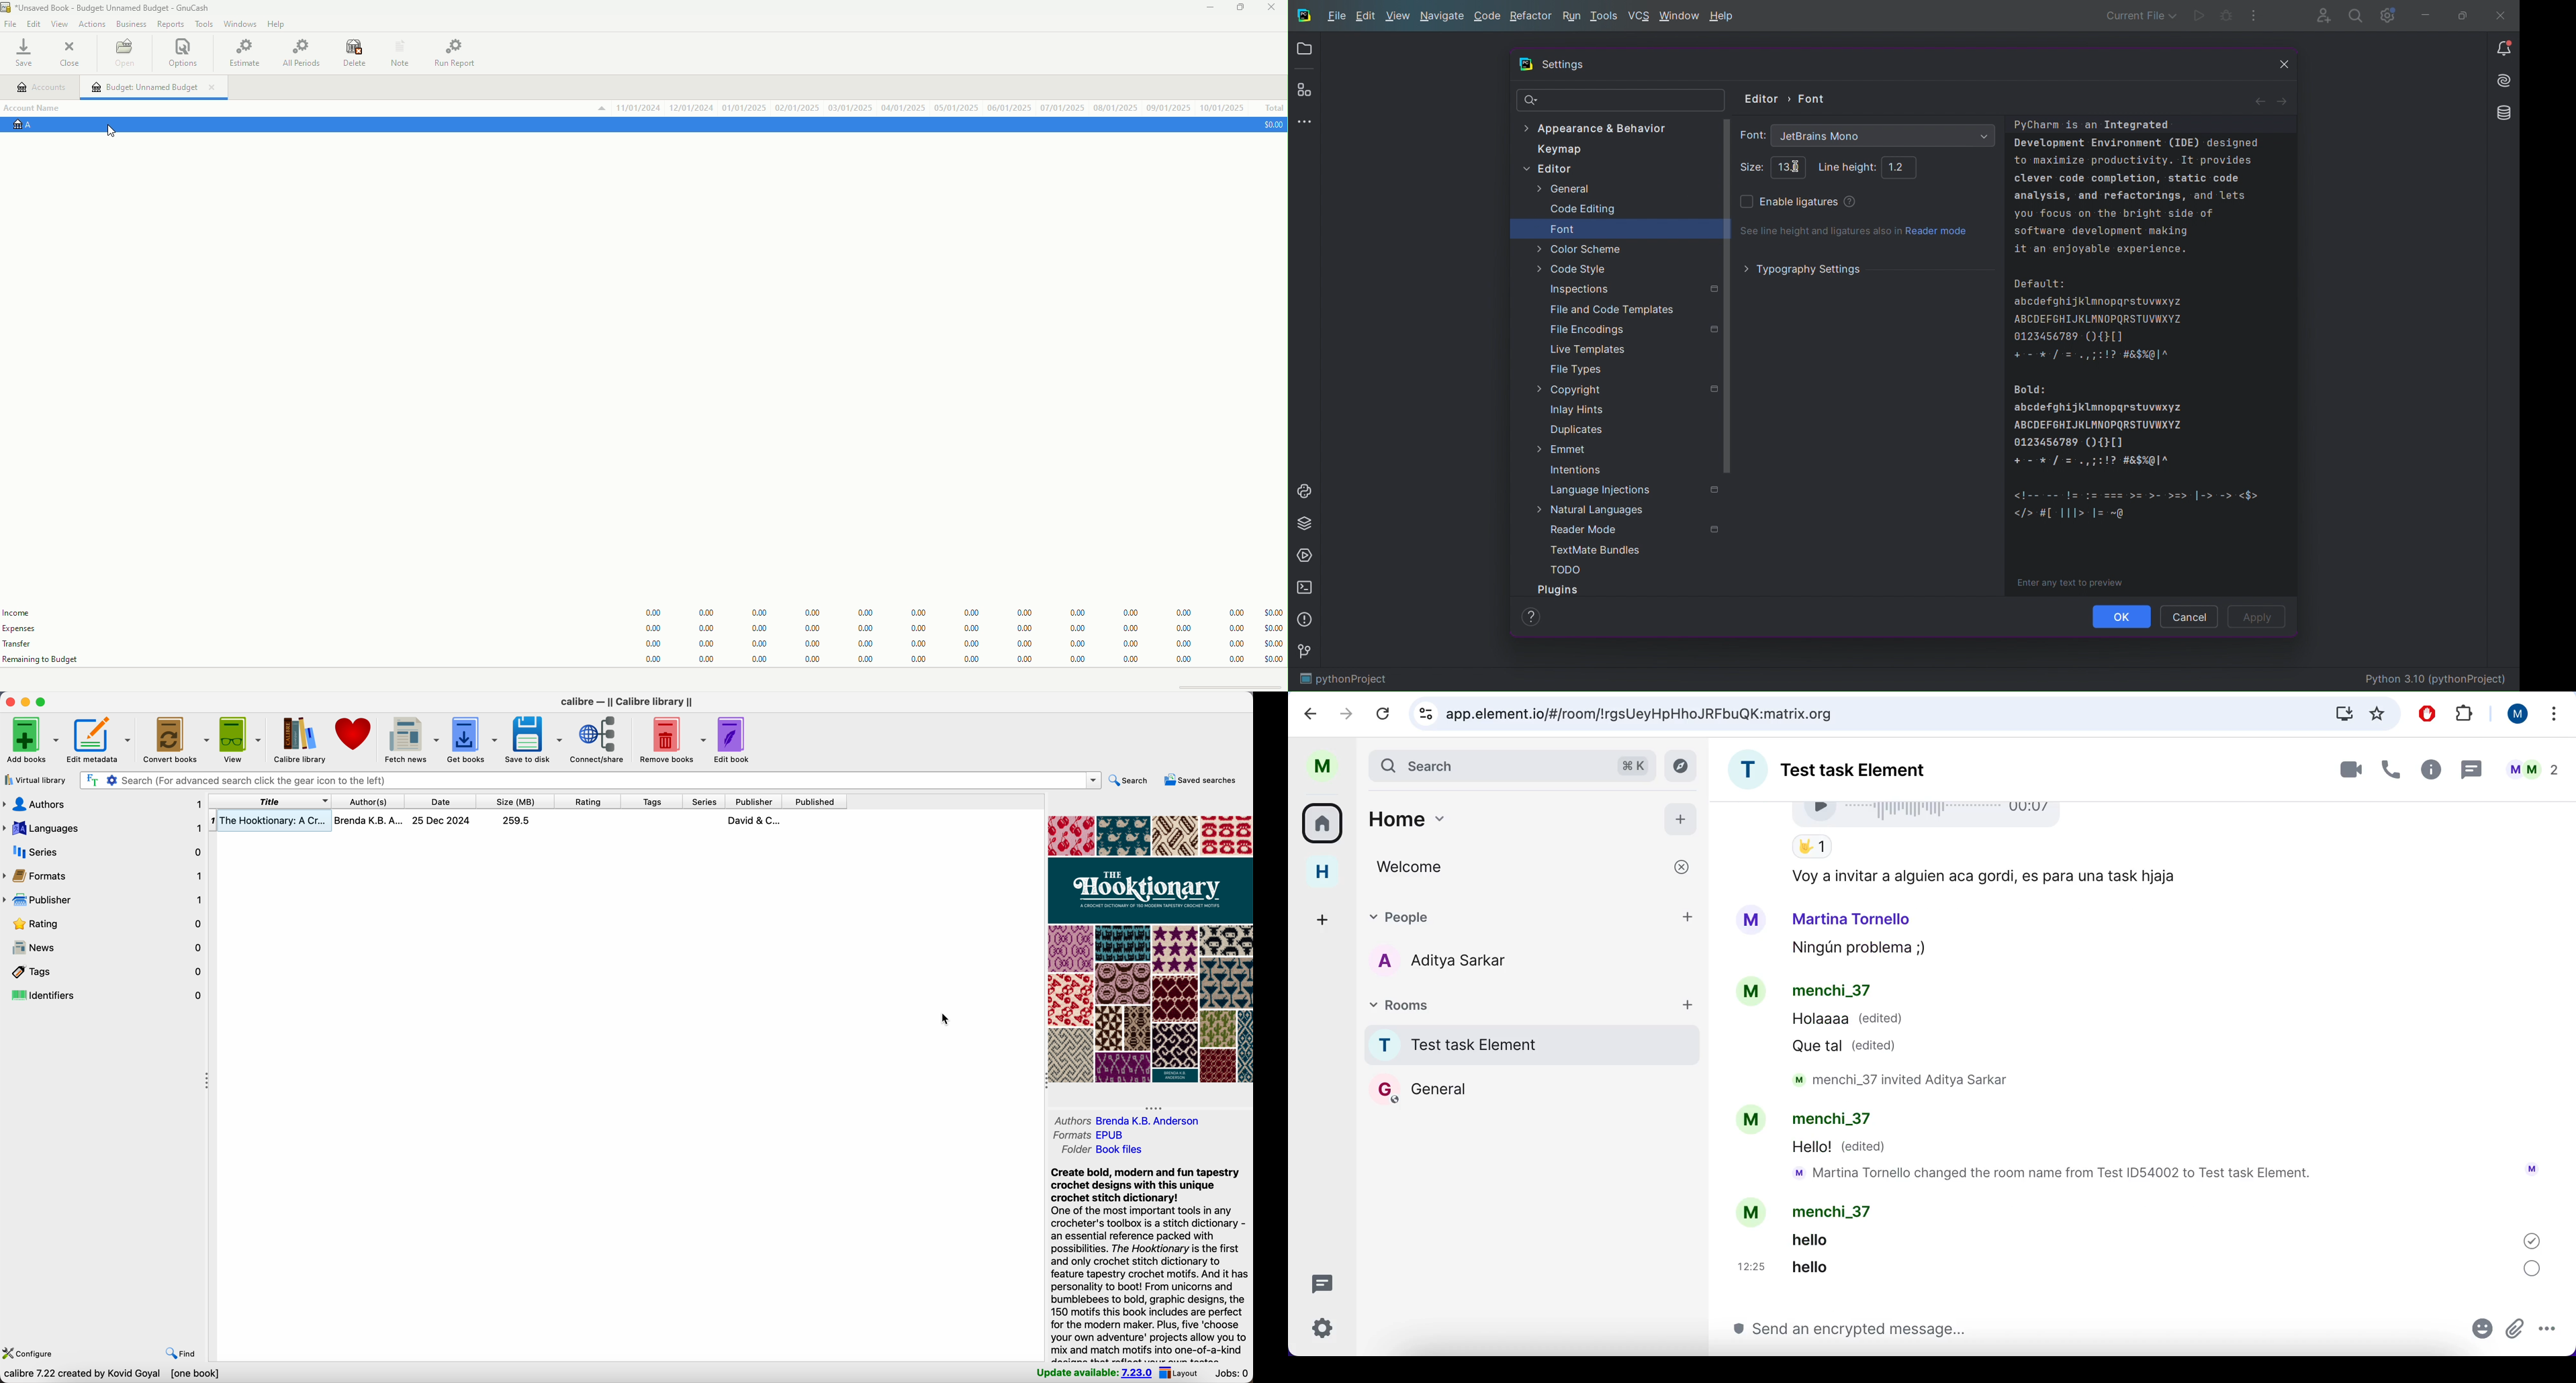 The image size is (2576, 1400). Describe the element at coordinates (411, 739) in the screenshot. I see `fetch news` at that location.